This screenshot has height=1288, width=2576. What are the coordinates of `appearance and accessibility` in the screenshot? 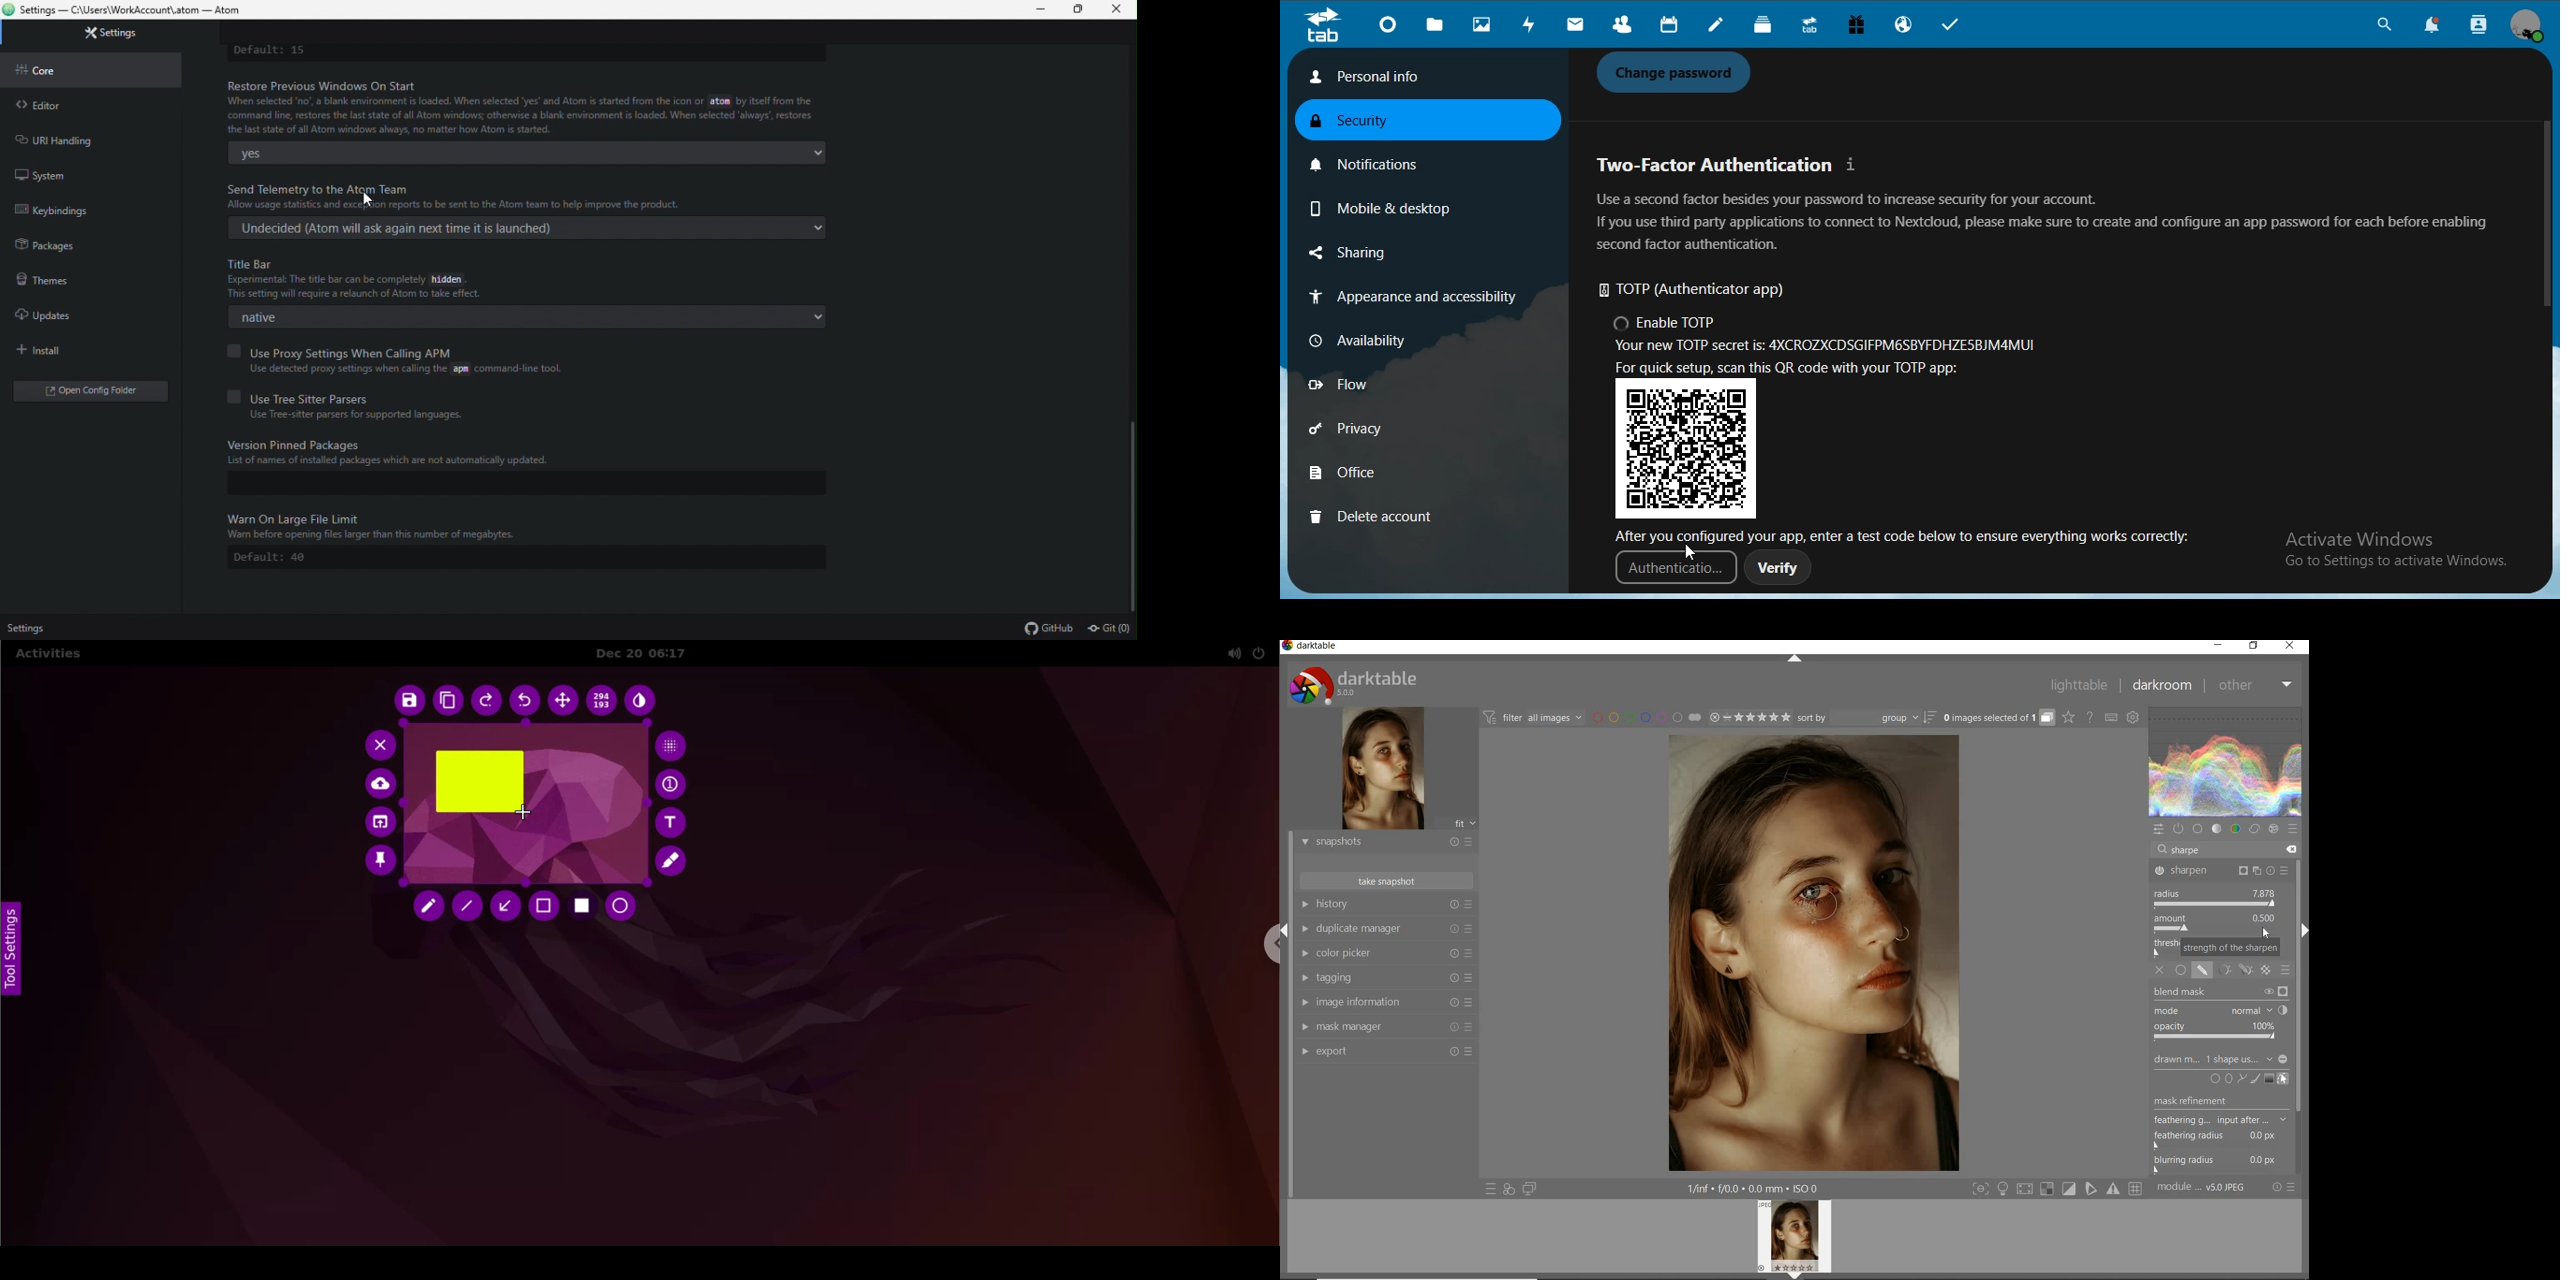 It's located at (1409, 299).